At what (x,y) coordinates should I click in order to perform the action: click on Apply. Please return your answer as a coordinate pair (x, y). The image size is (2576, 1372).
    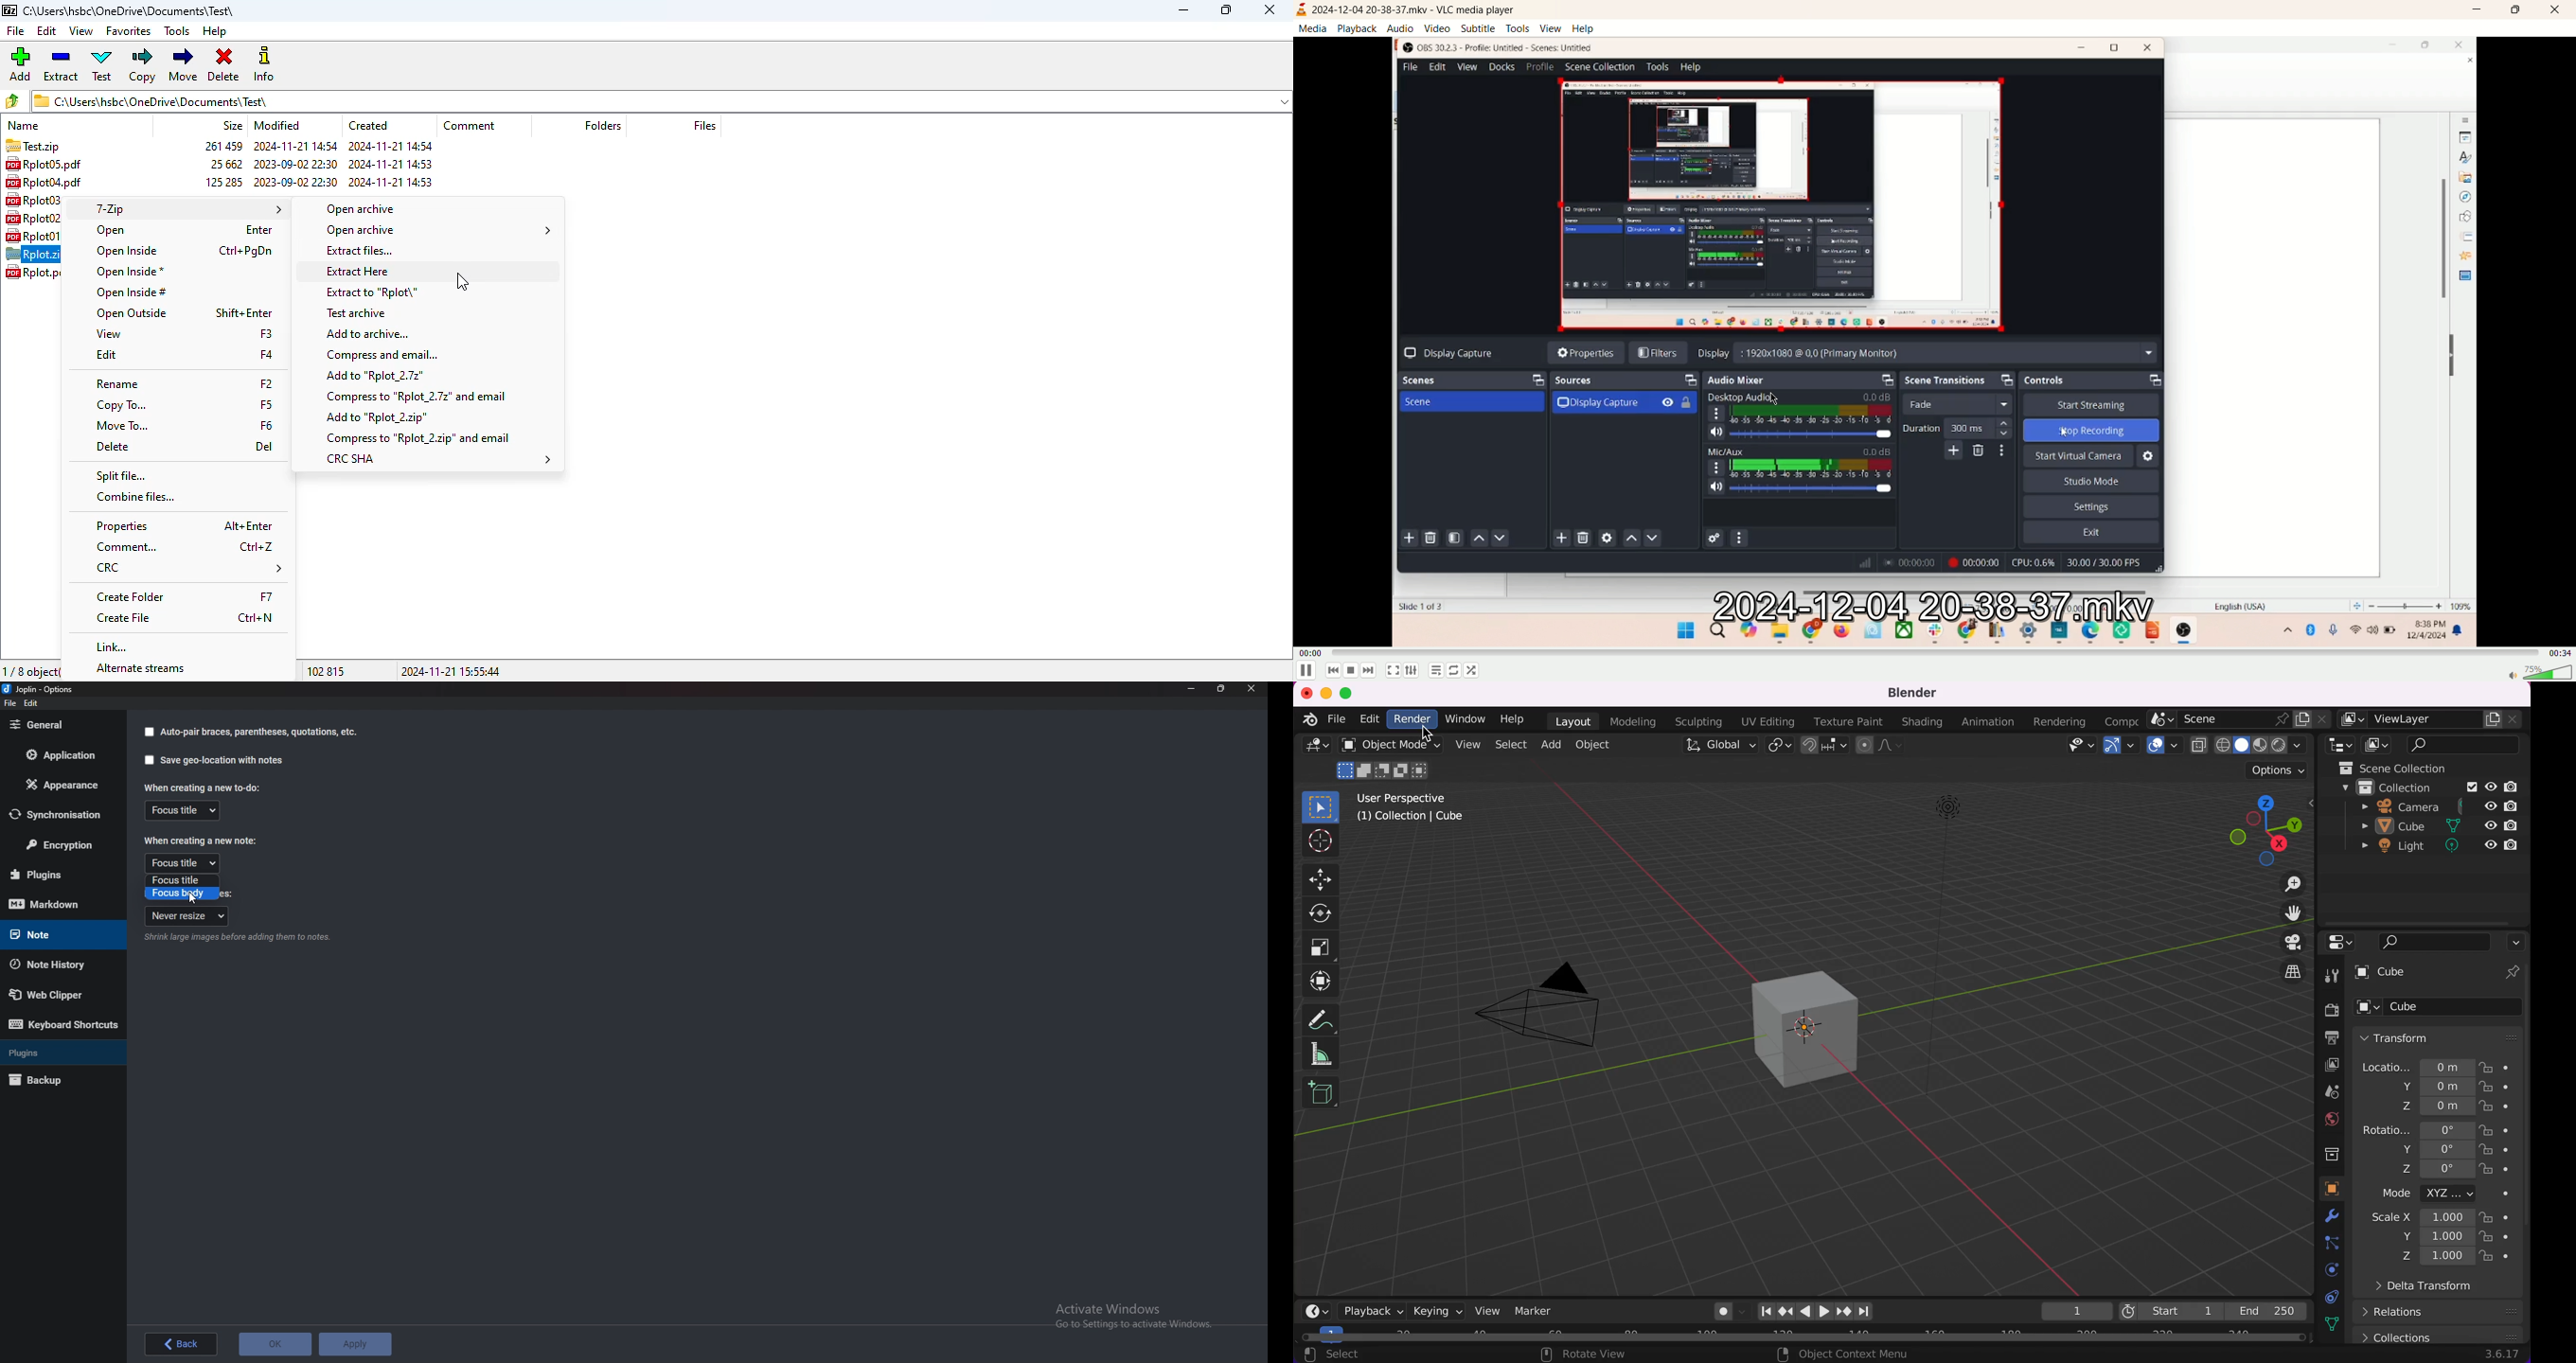
    Looking at the image, I should click on (357, 1343).